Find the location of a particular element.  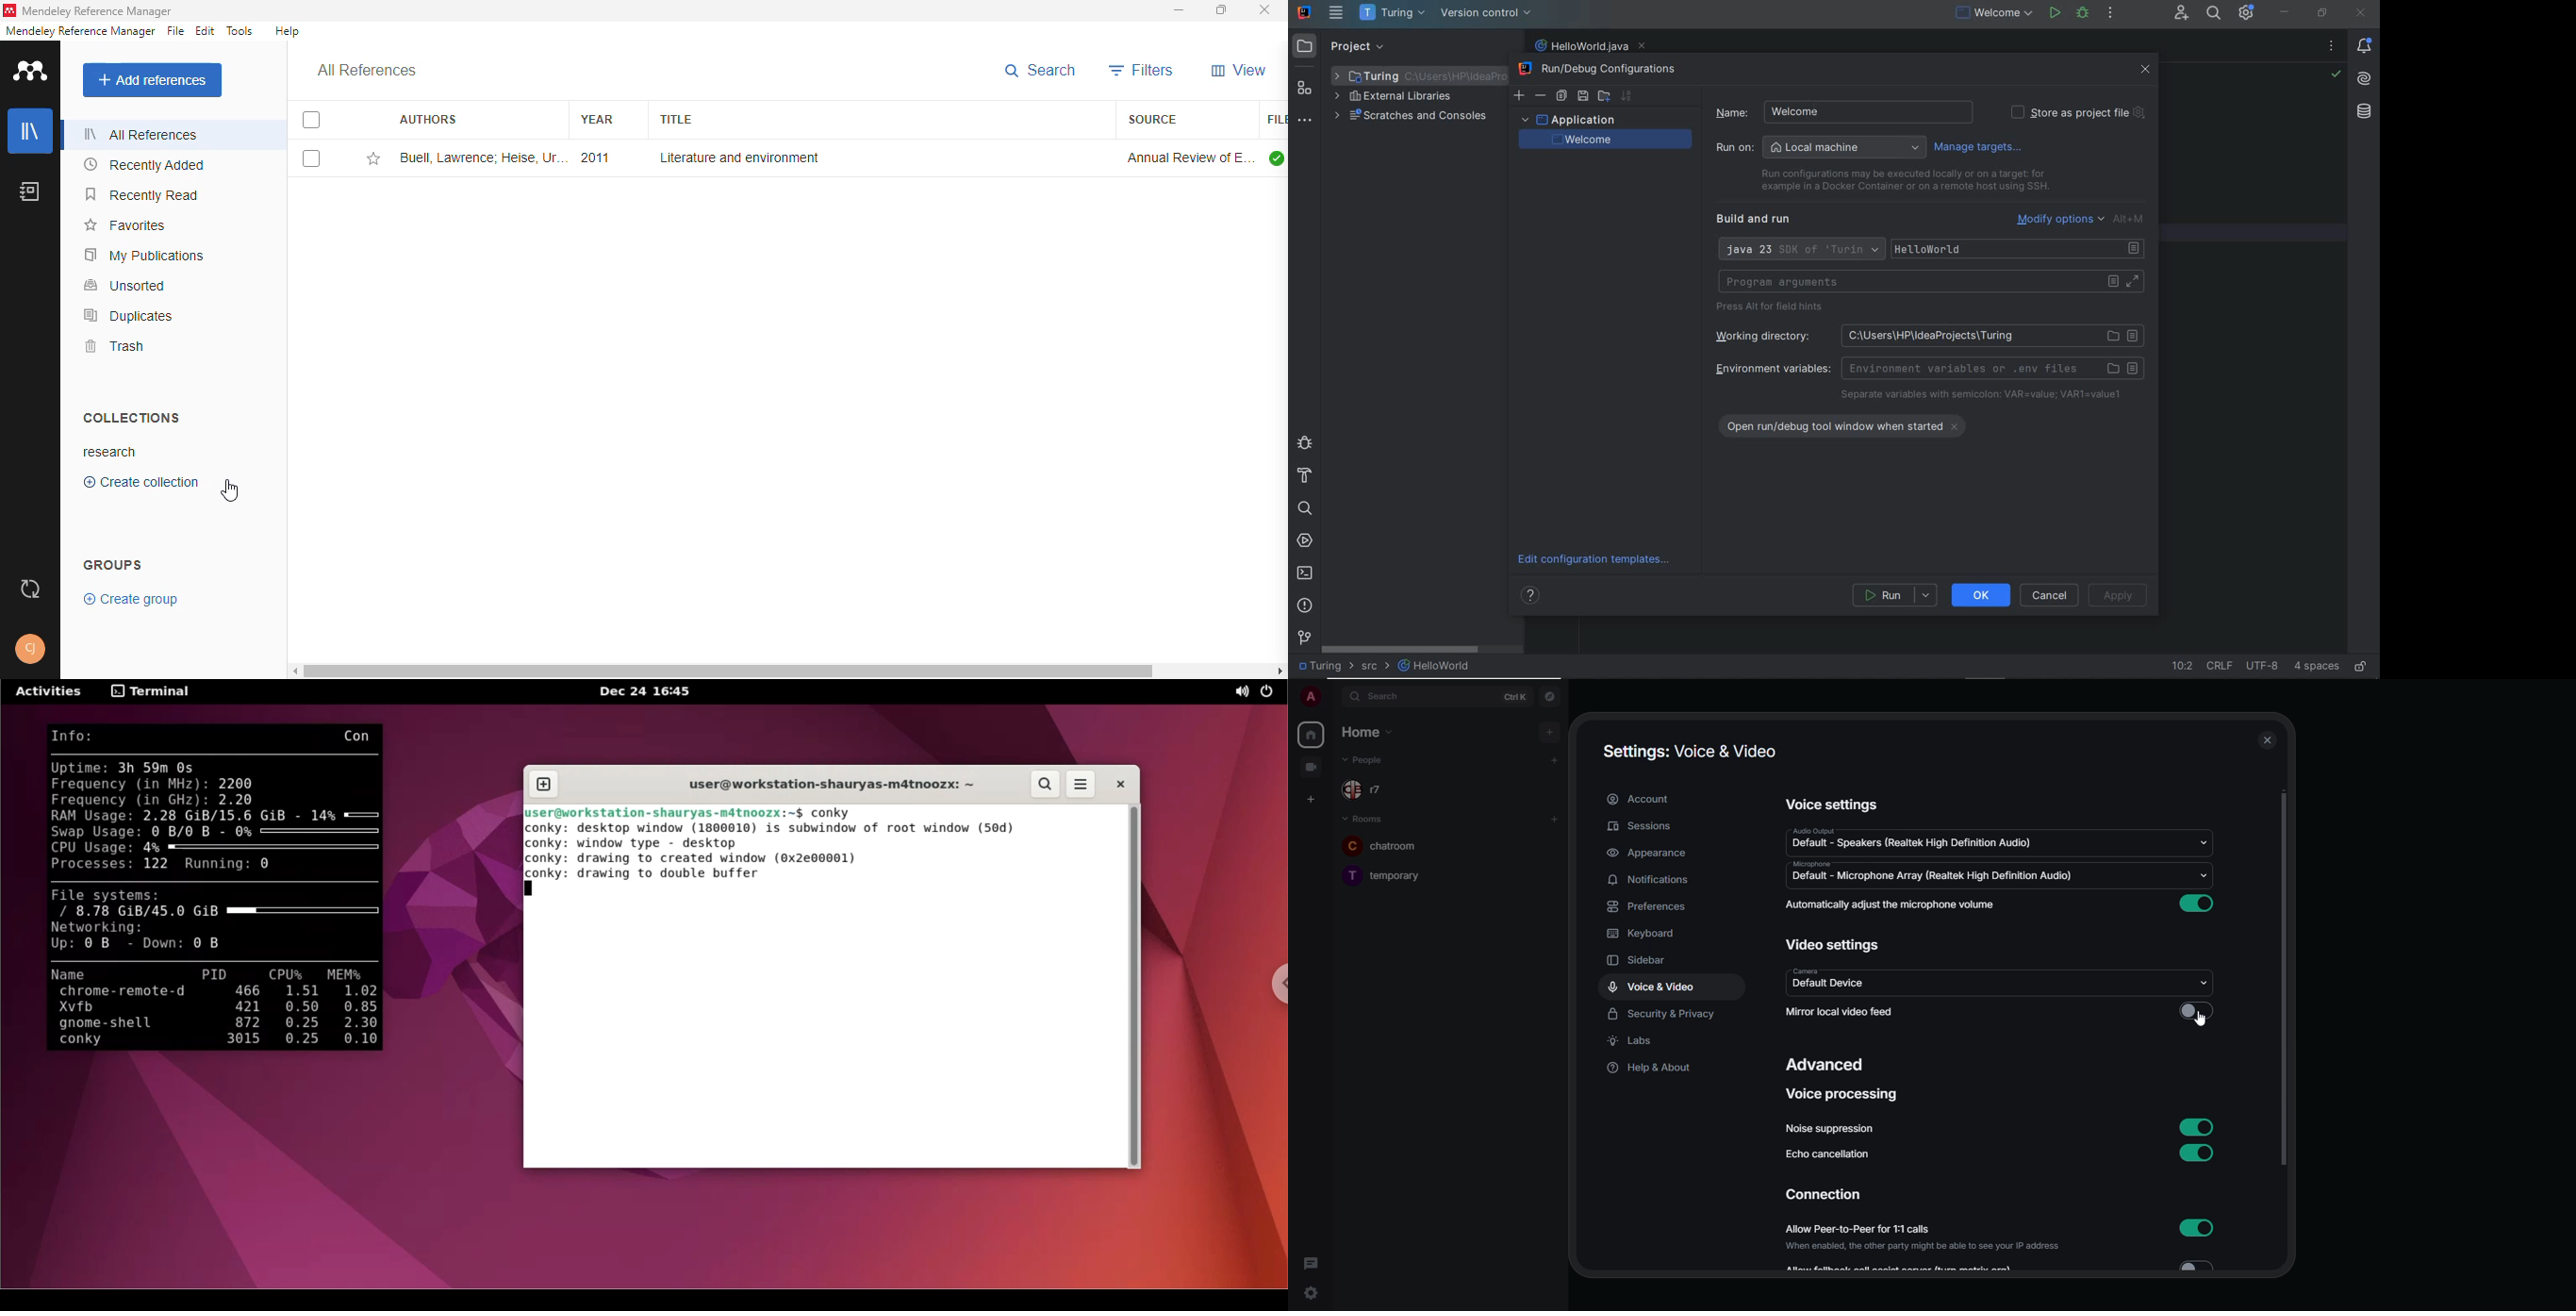

122 is located at coordinates (158, 868).